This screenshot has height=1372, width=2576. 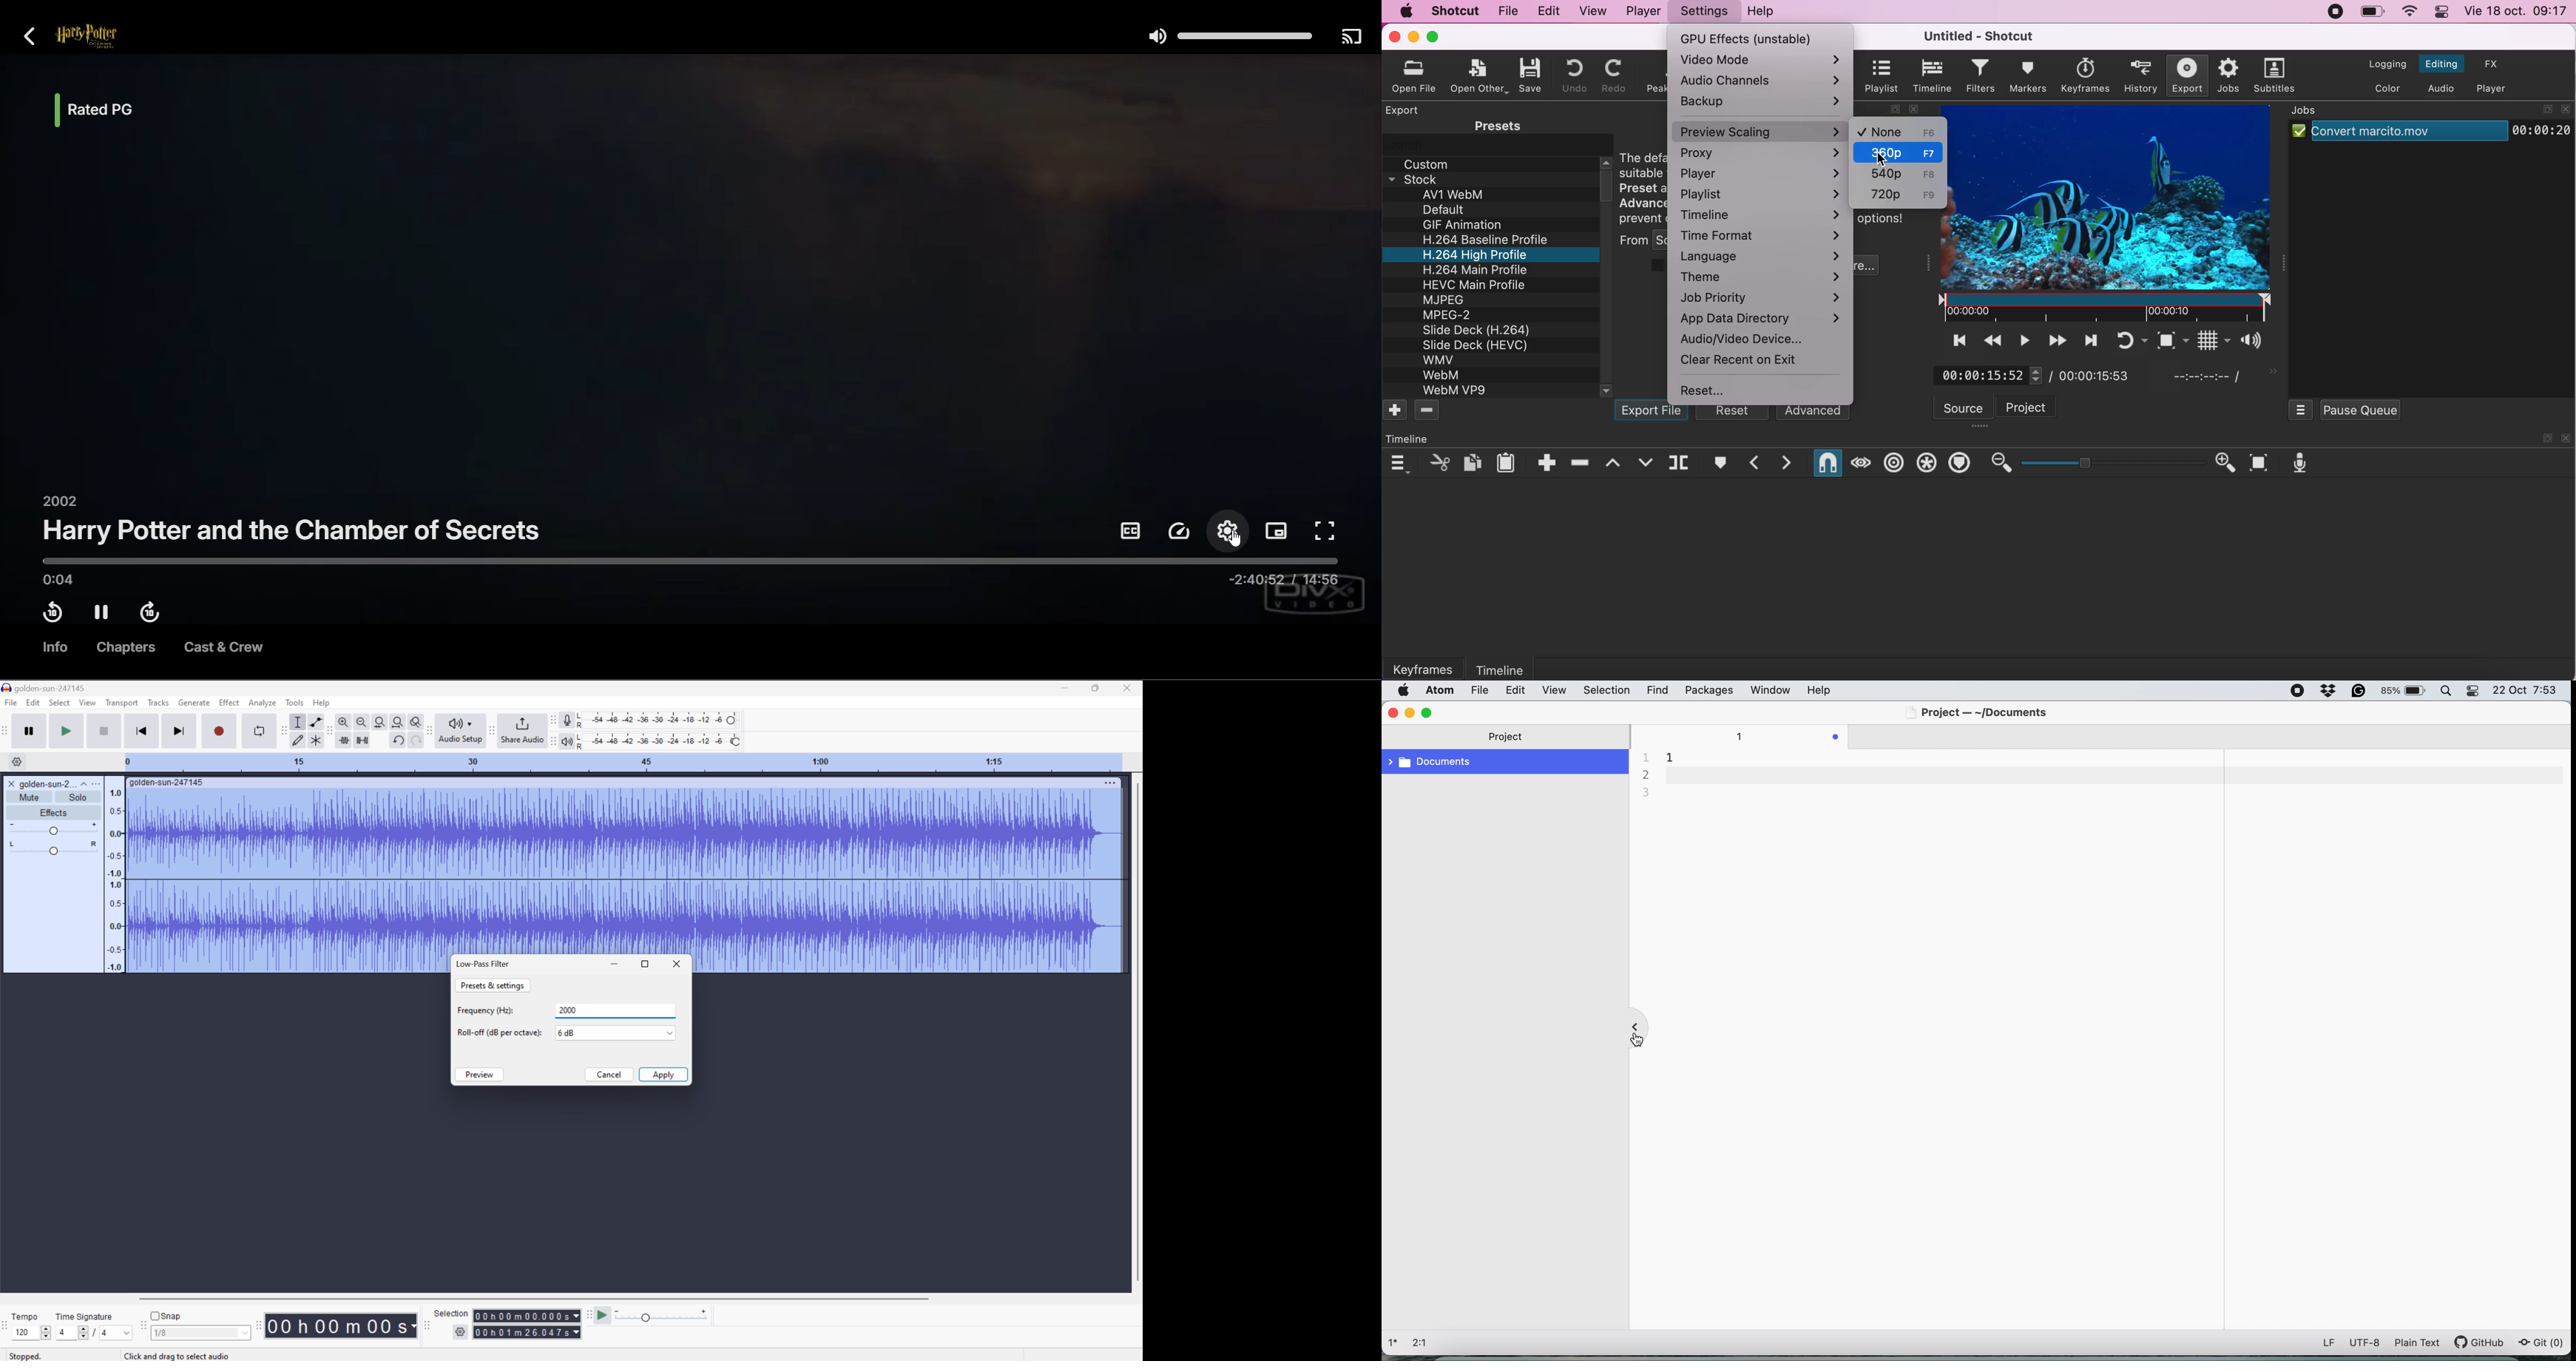 What do you see at coordinates (2298, 463) in the screenshot?
I see `record audio` at bounding box center [2298, 463].